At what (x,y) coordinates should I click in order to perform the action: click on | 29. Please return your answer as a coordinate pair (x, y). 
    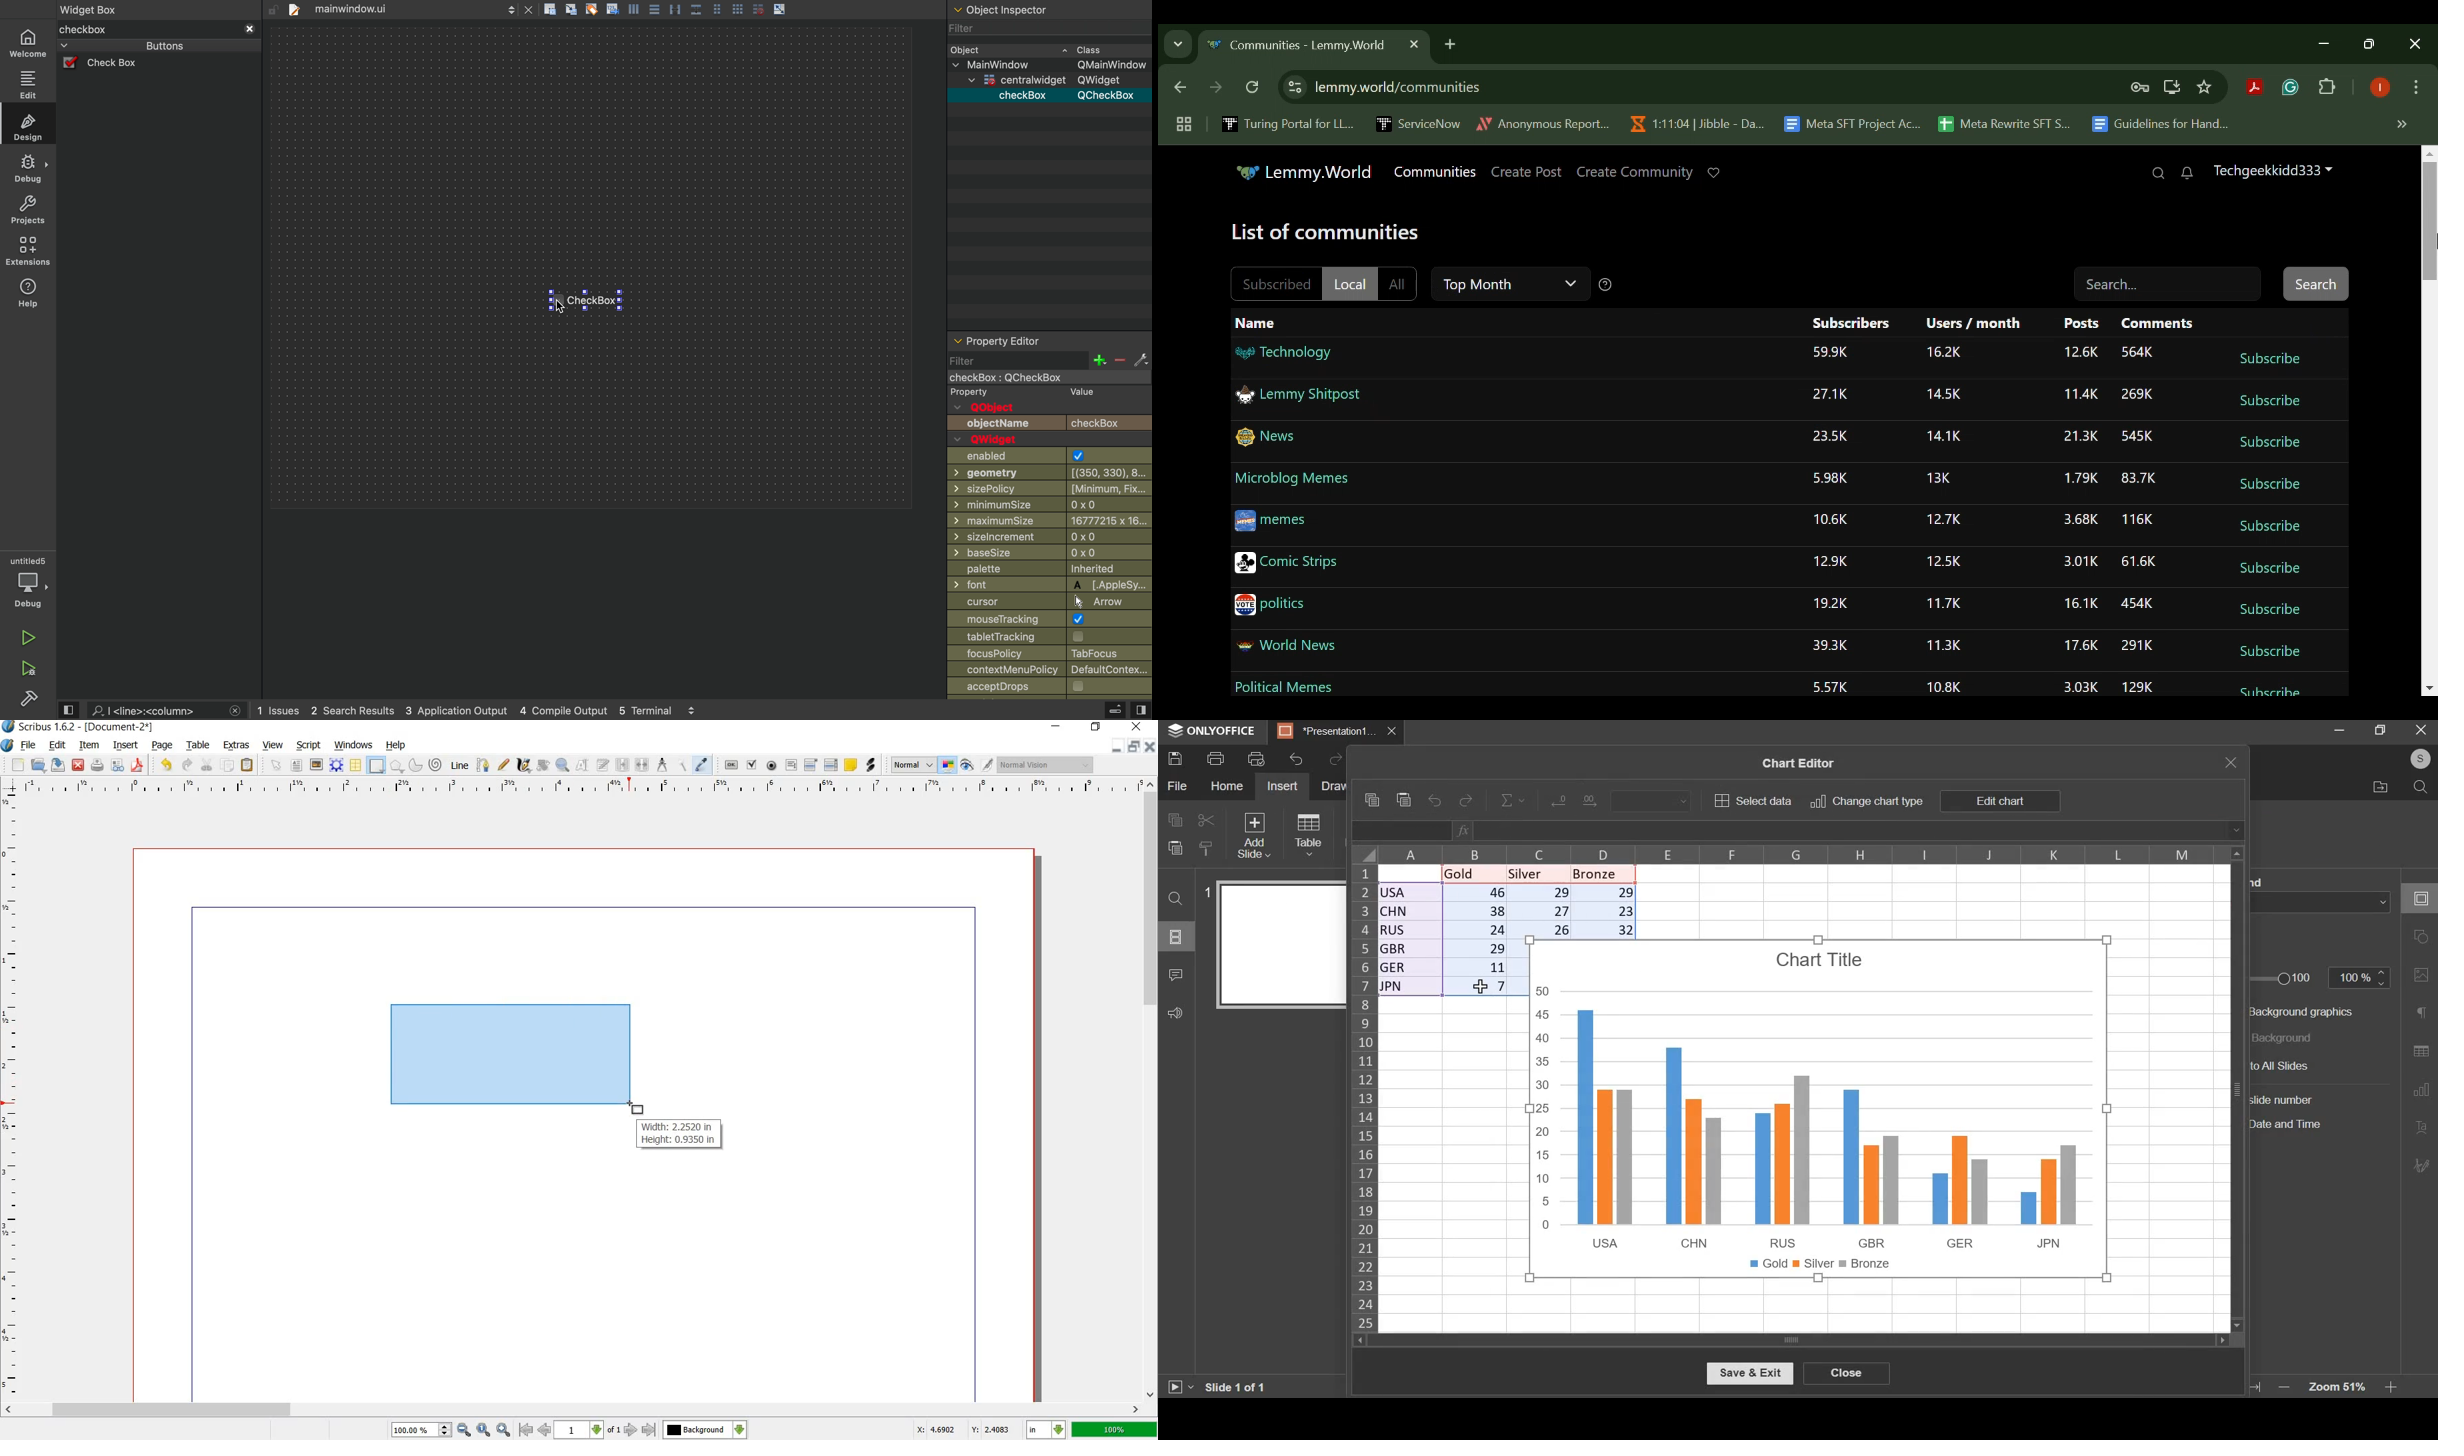
    Looking at the image, I should click on (1477, 949).